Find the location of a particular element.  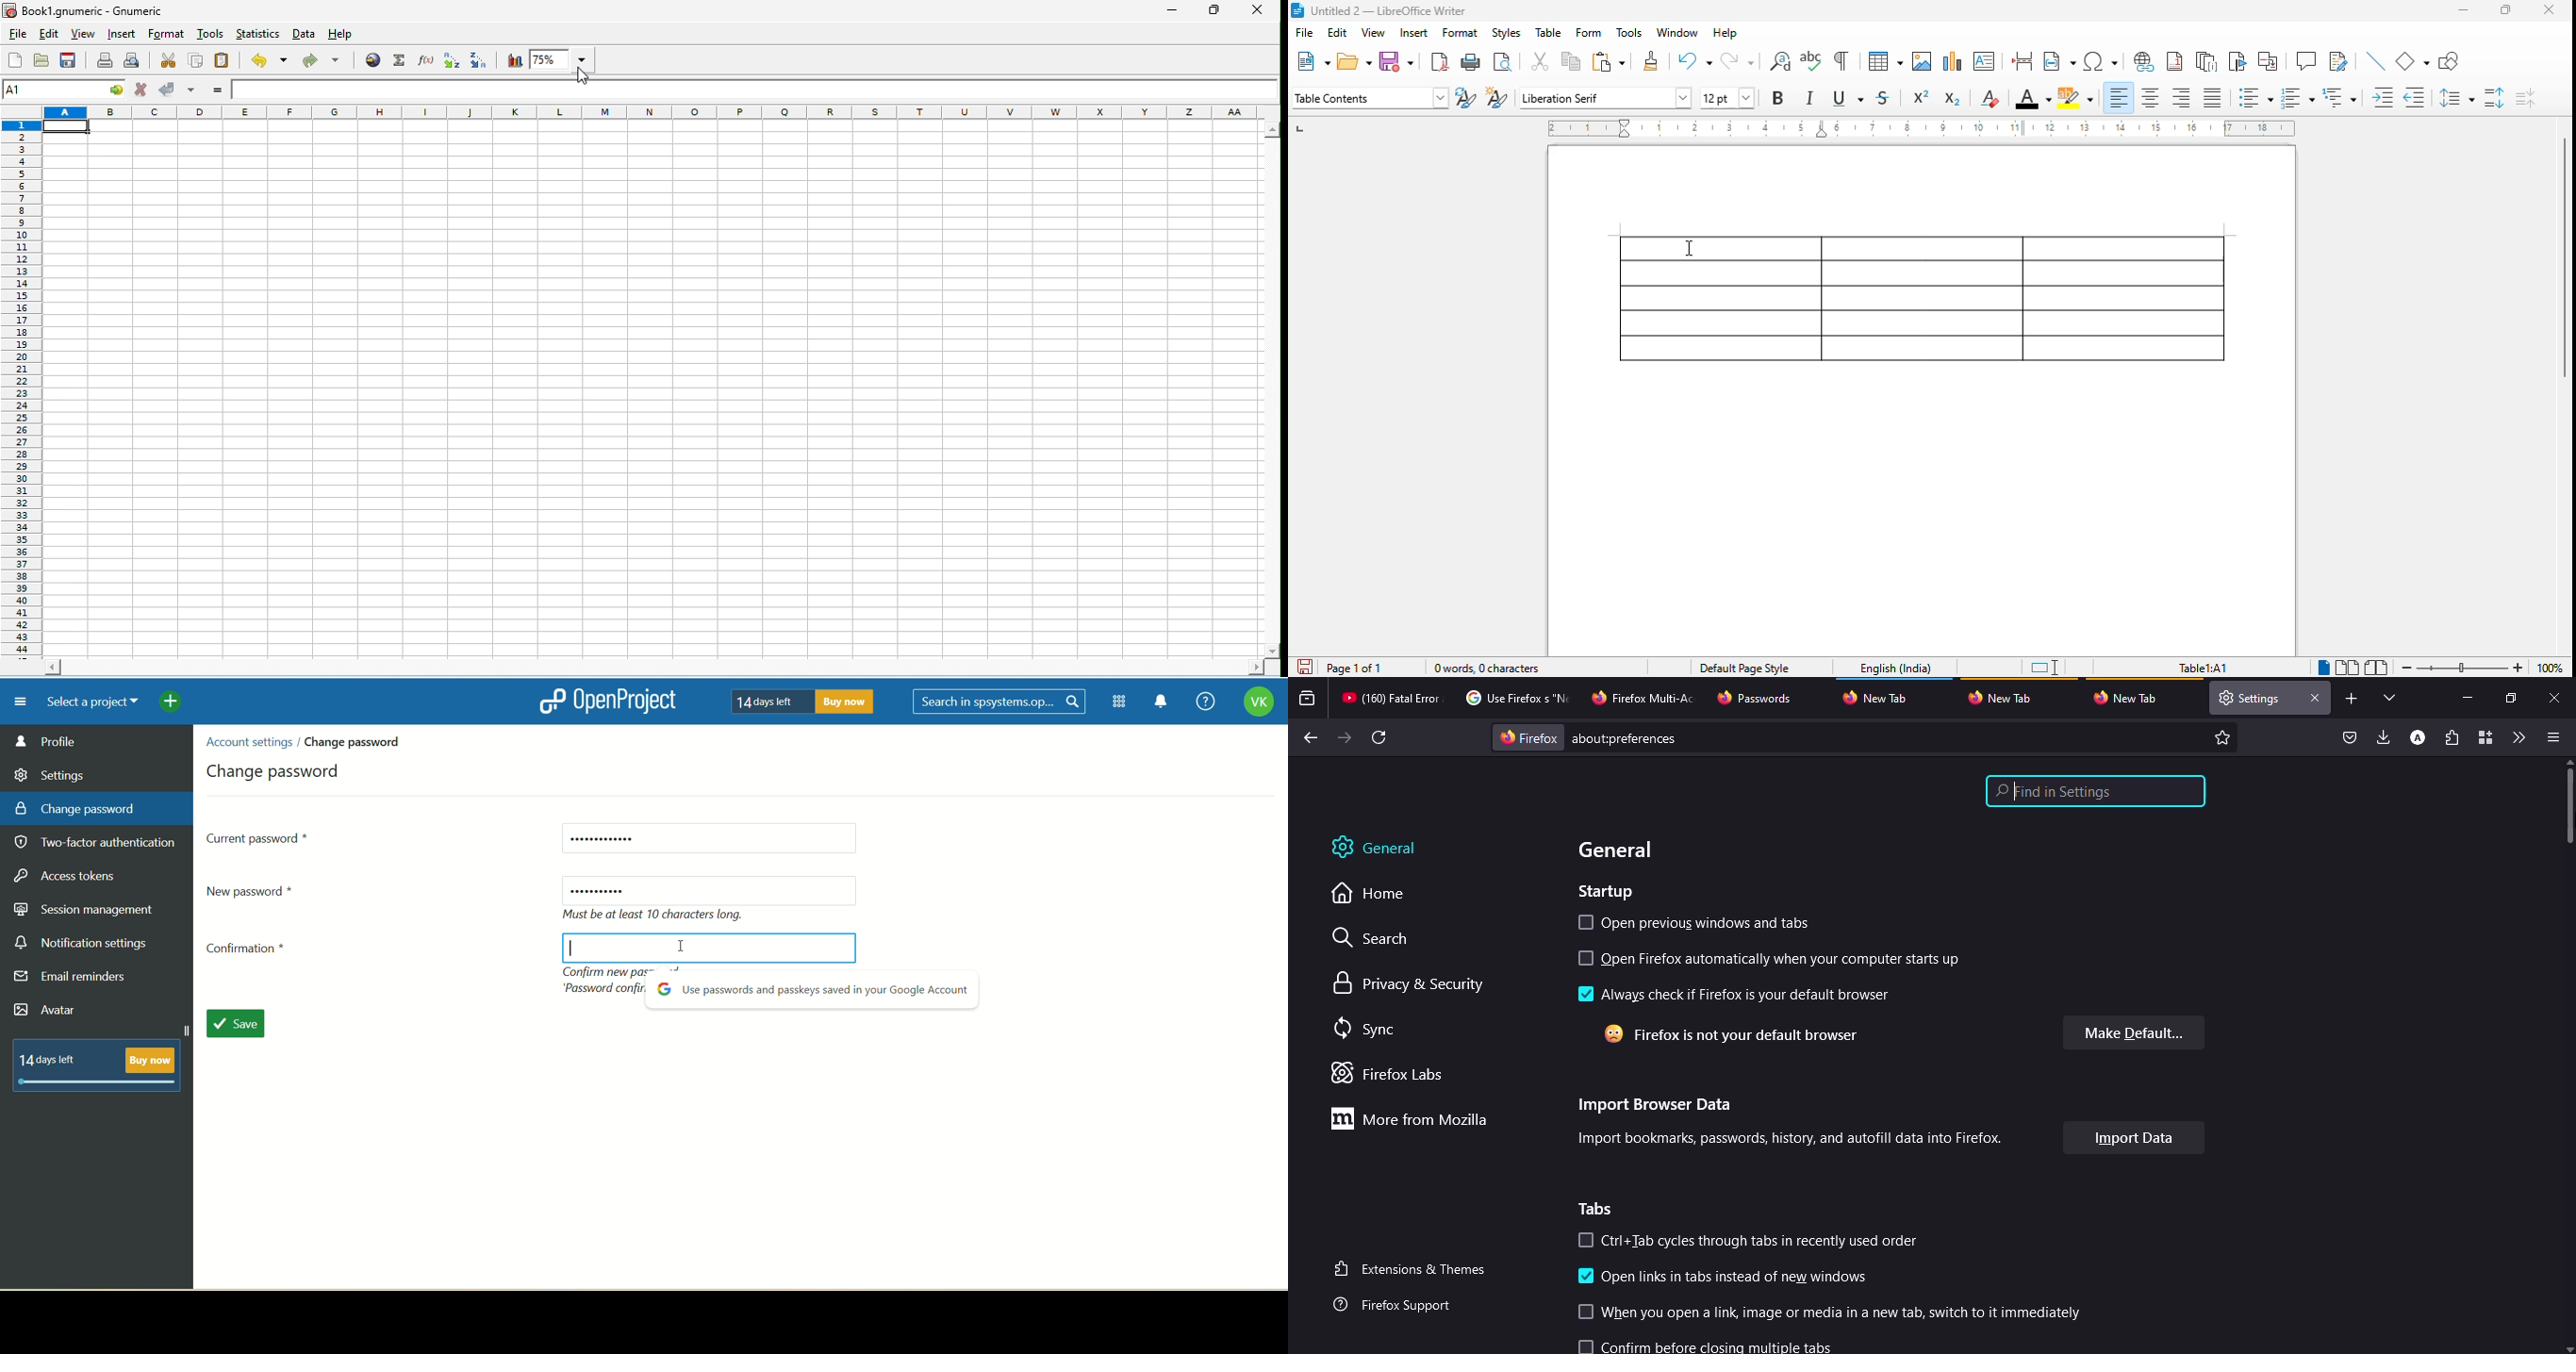

maximize is located at coordinates (2506, 9).